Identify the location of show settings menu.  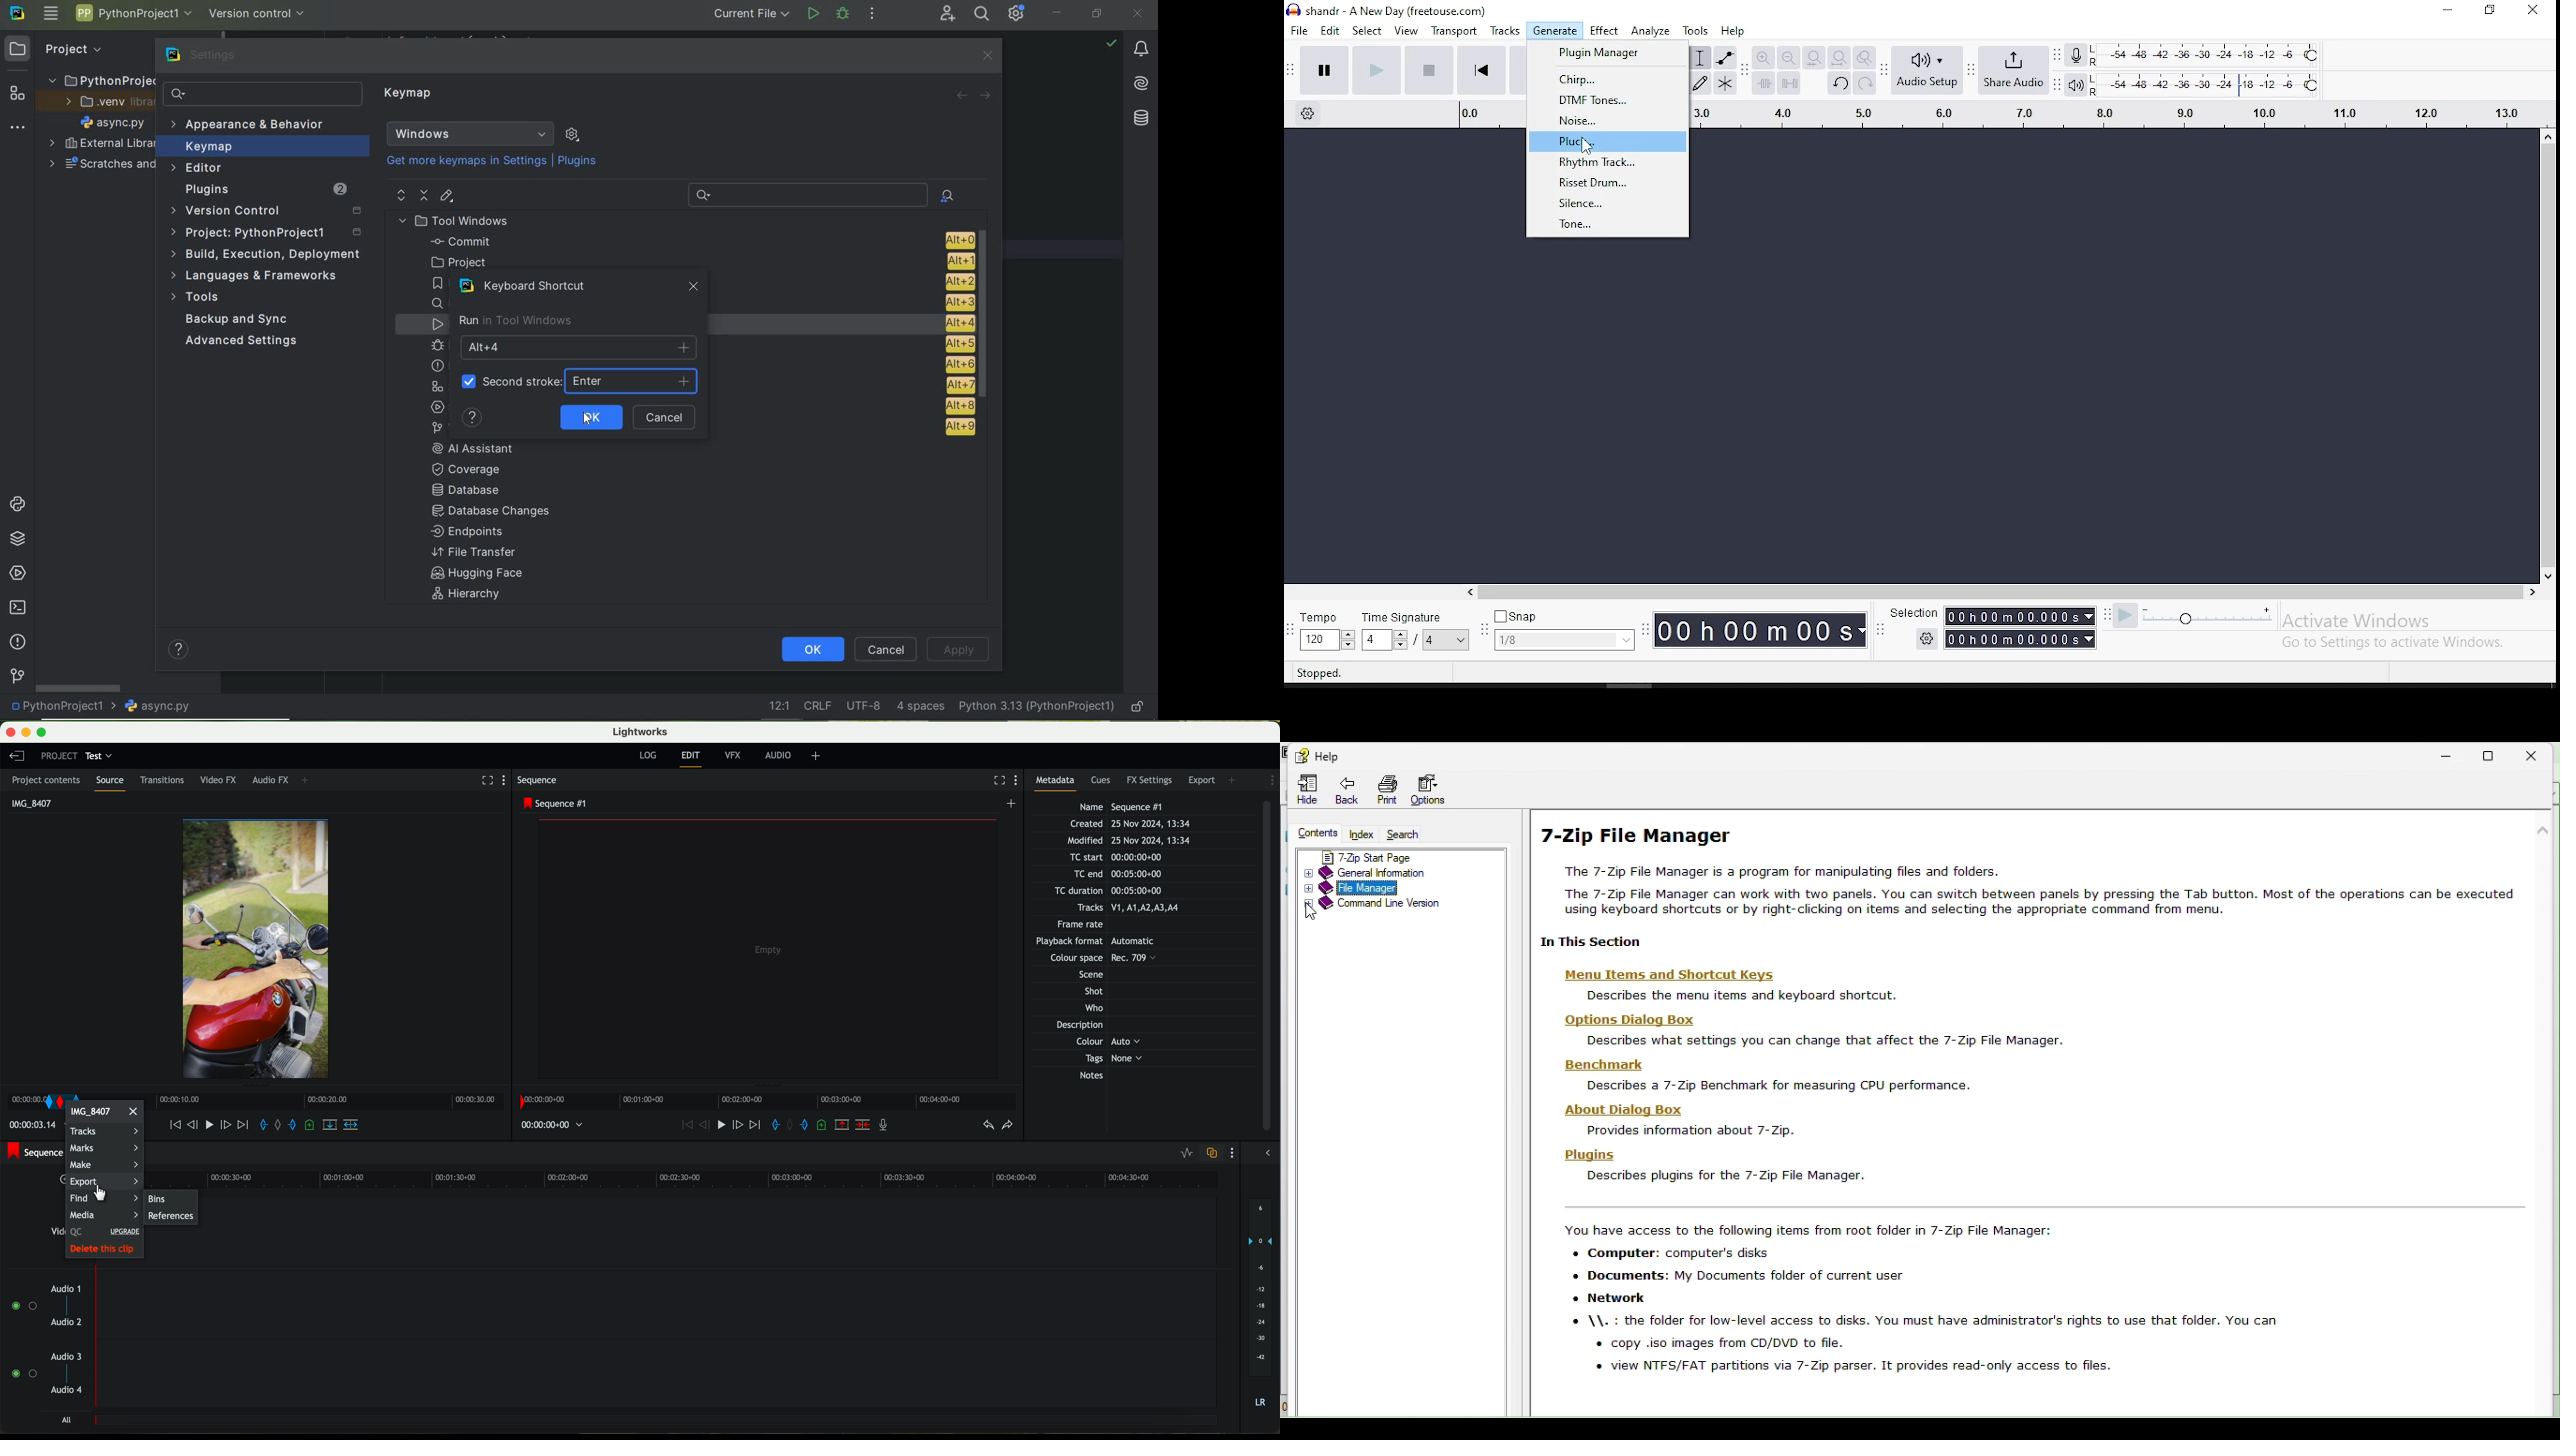
(1018, 781).